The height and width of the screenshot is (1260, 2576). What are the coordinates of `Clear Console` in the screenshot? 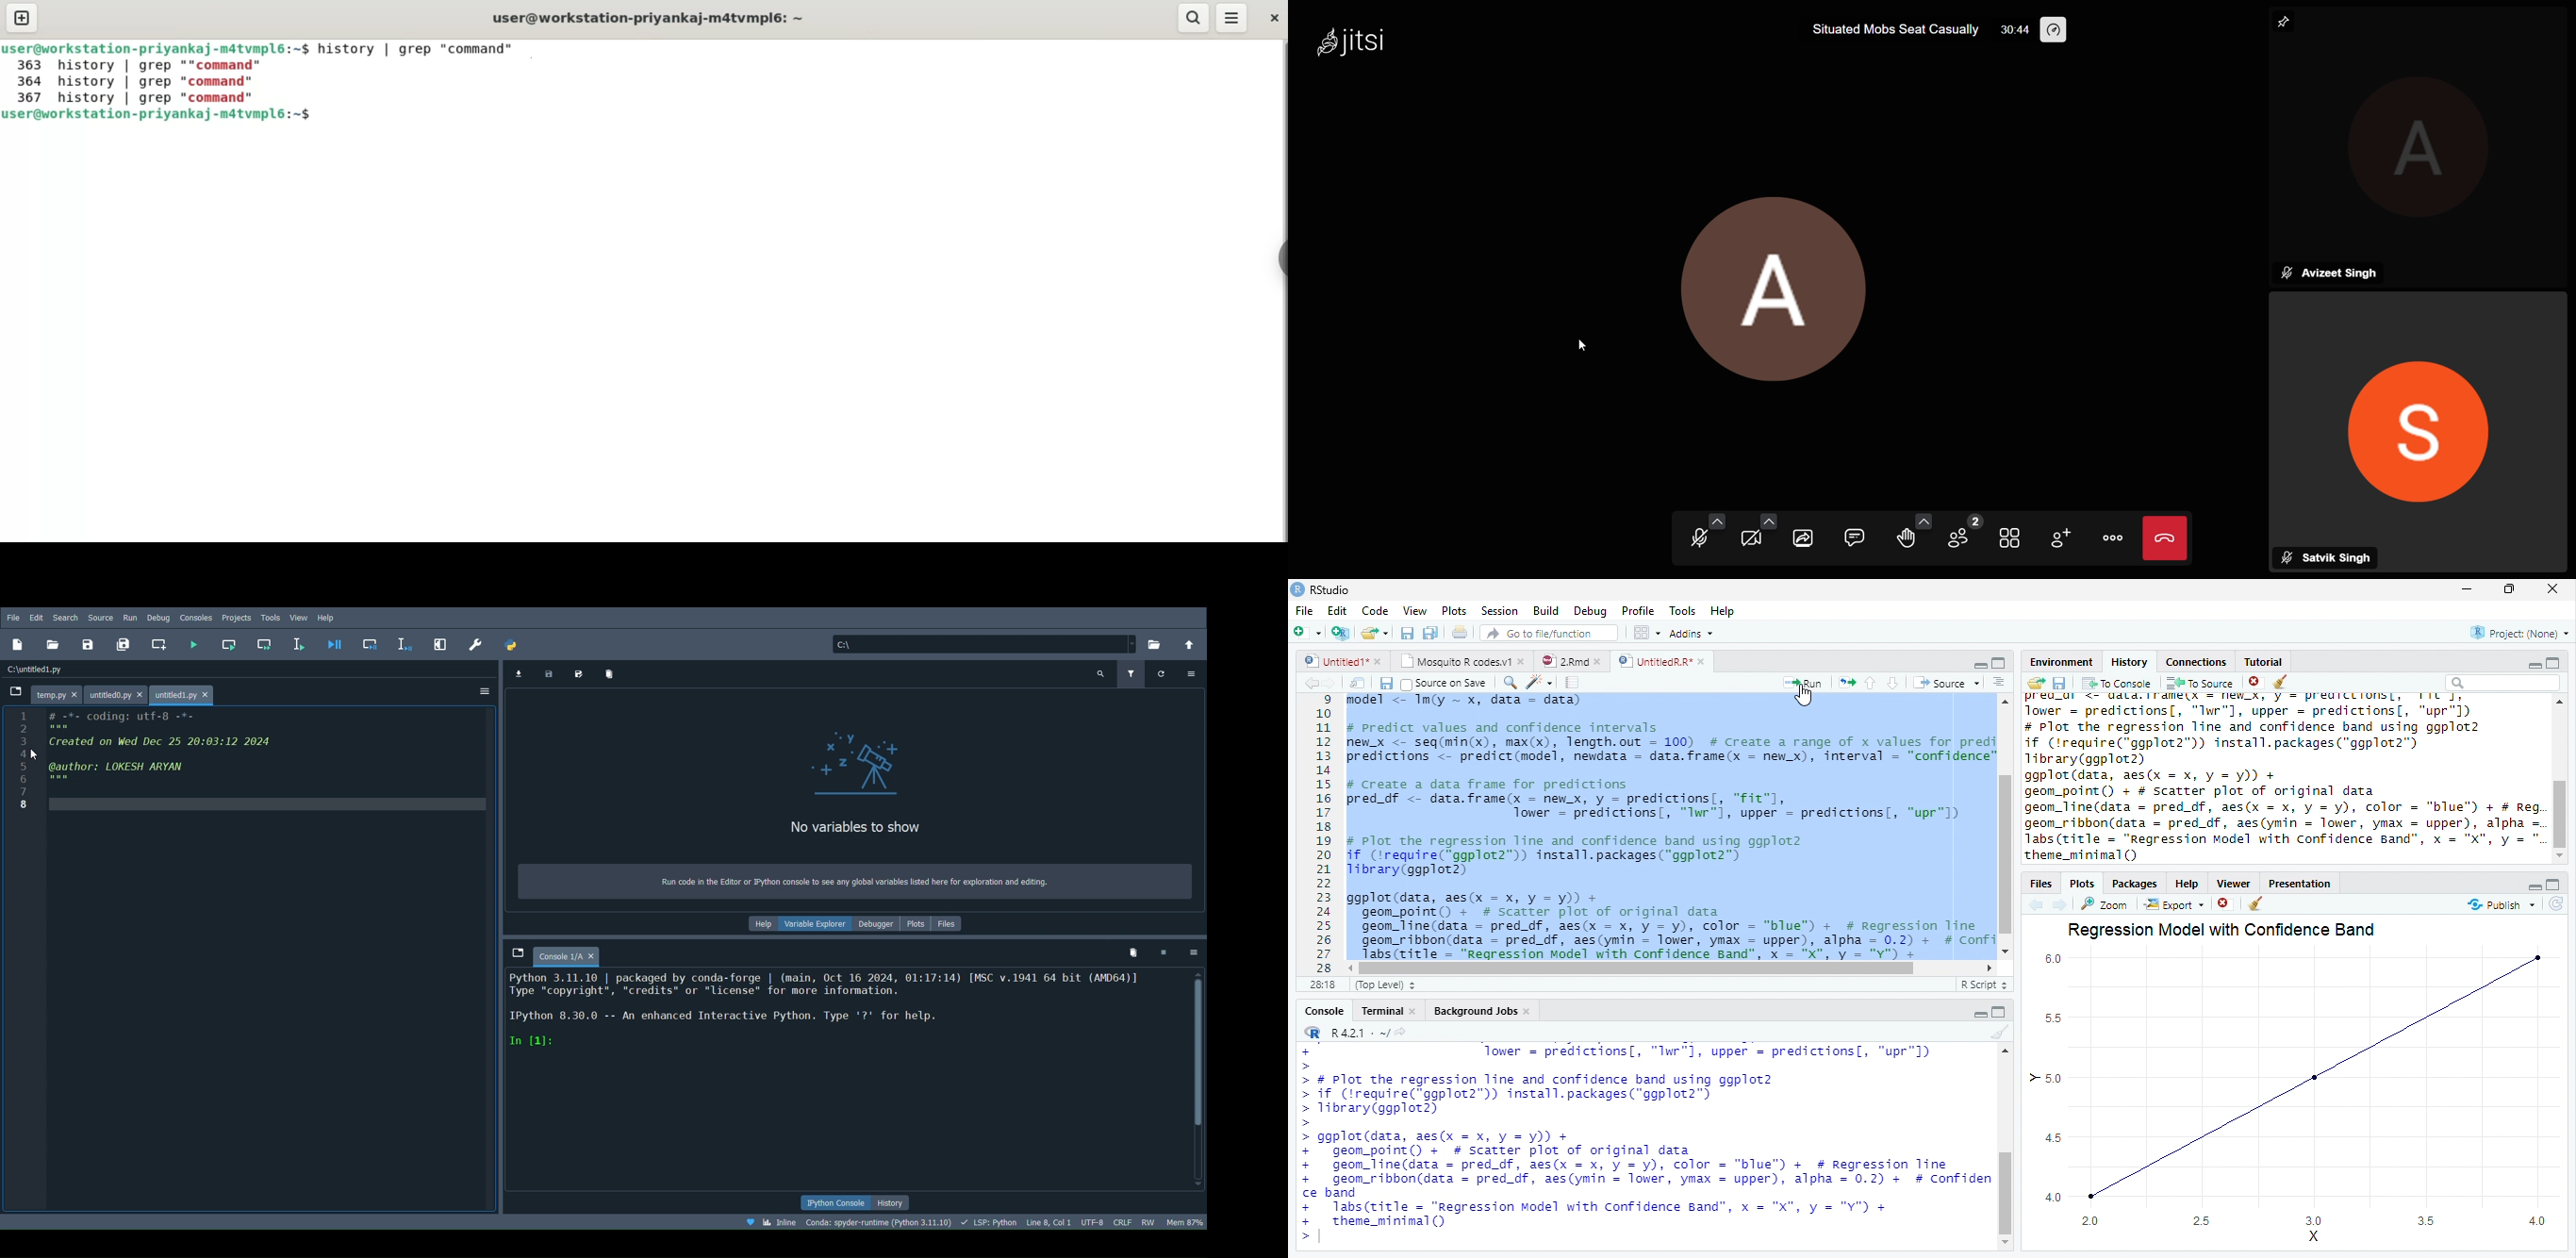 It's located at (2281, 682).